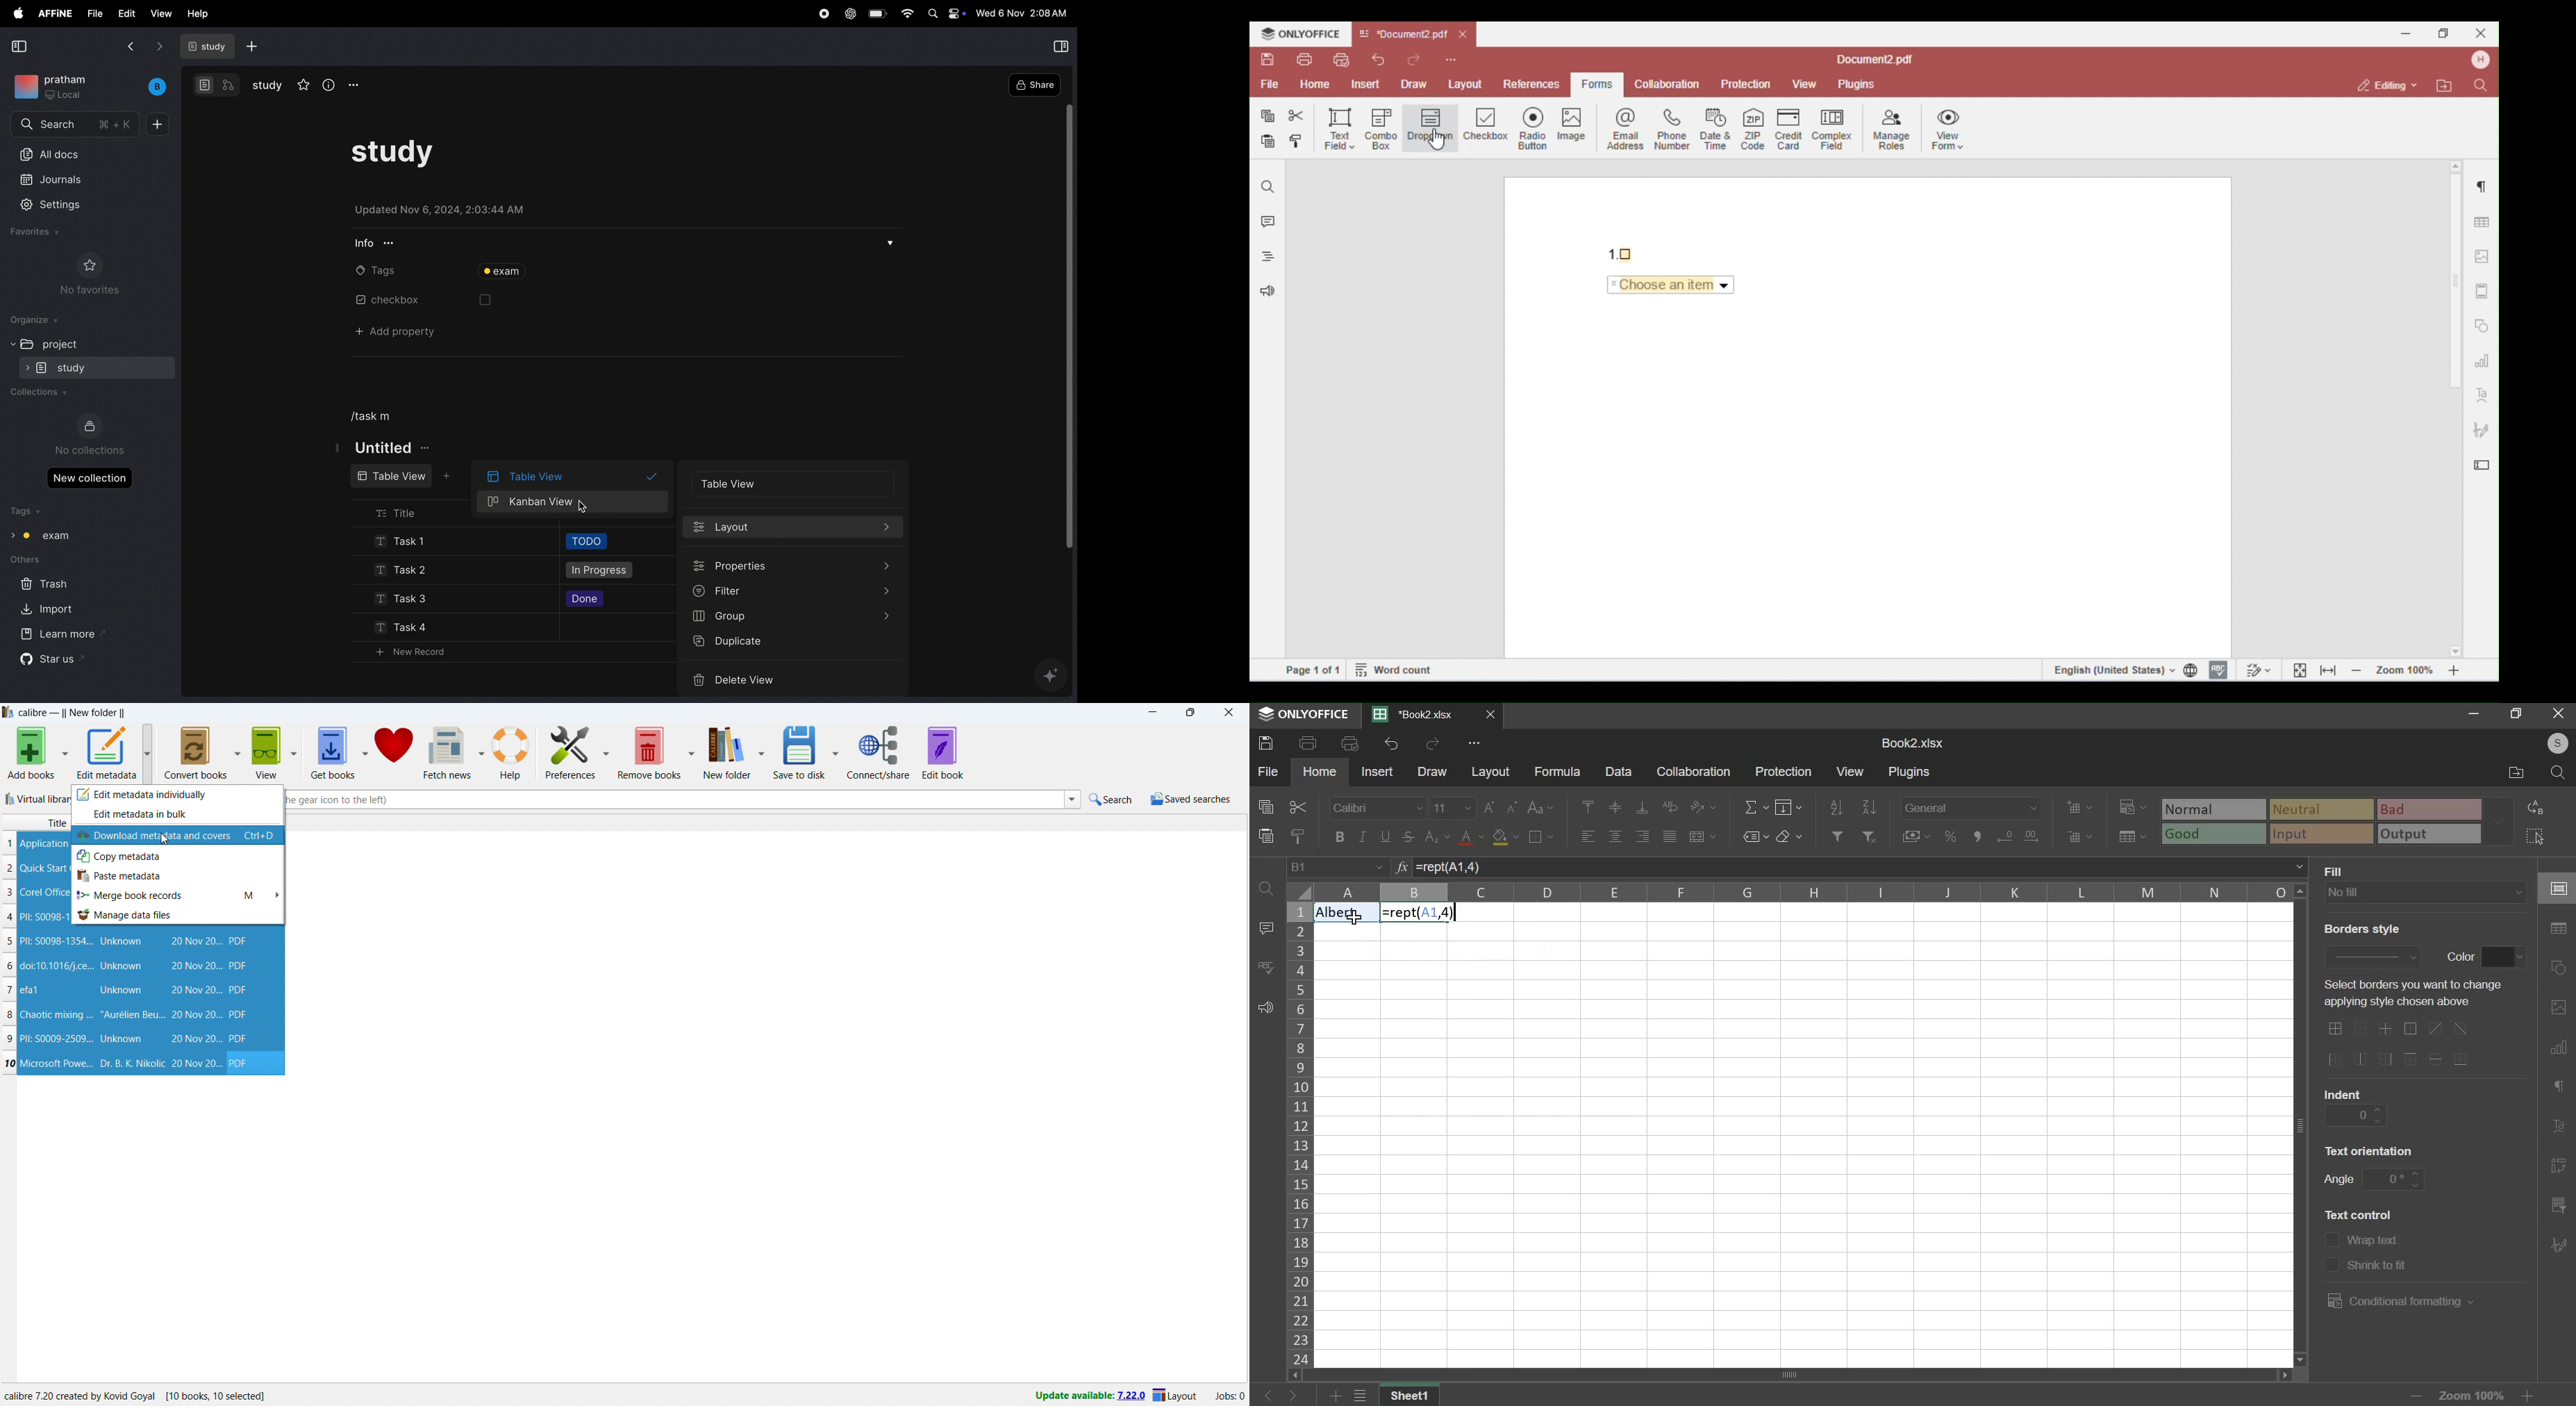  Describe the element at coordinates (1419, 716) in the screenshot. I see `current sheet` at that location.